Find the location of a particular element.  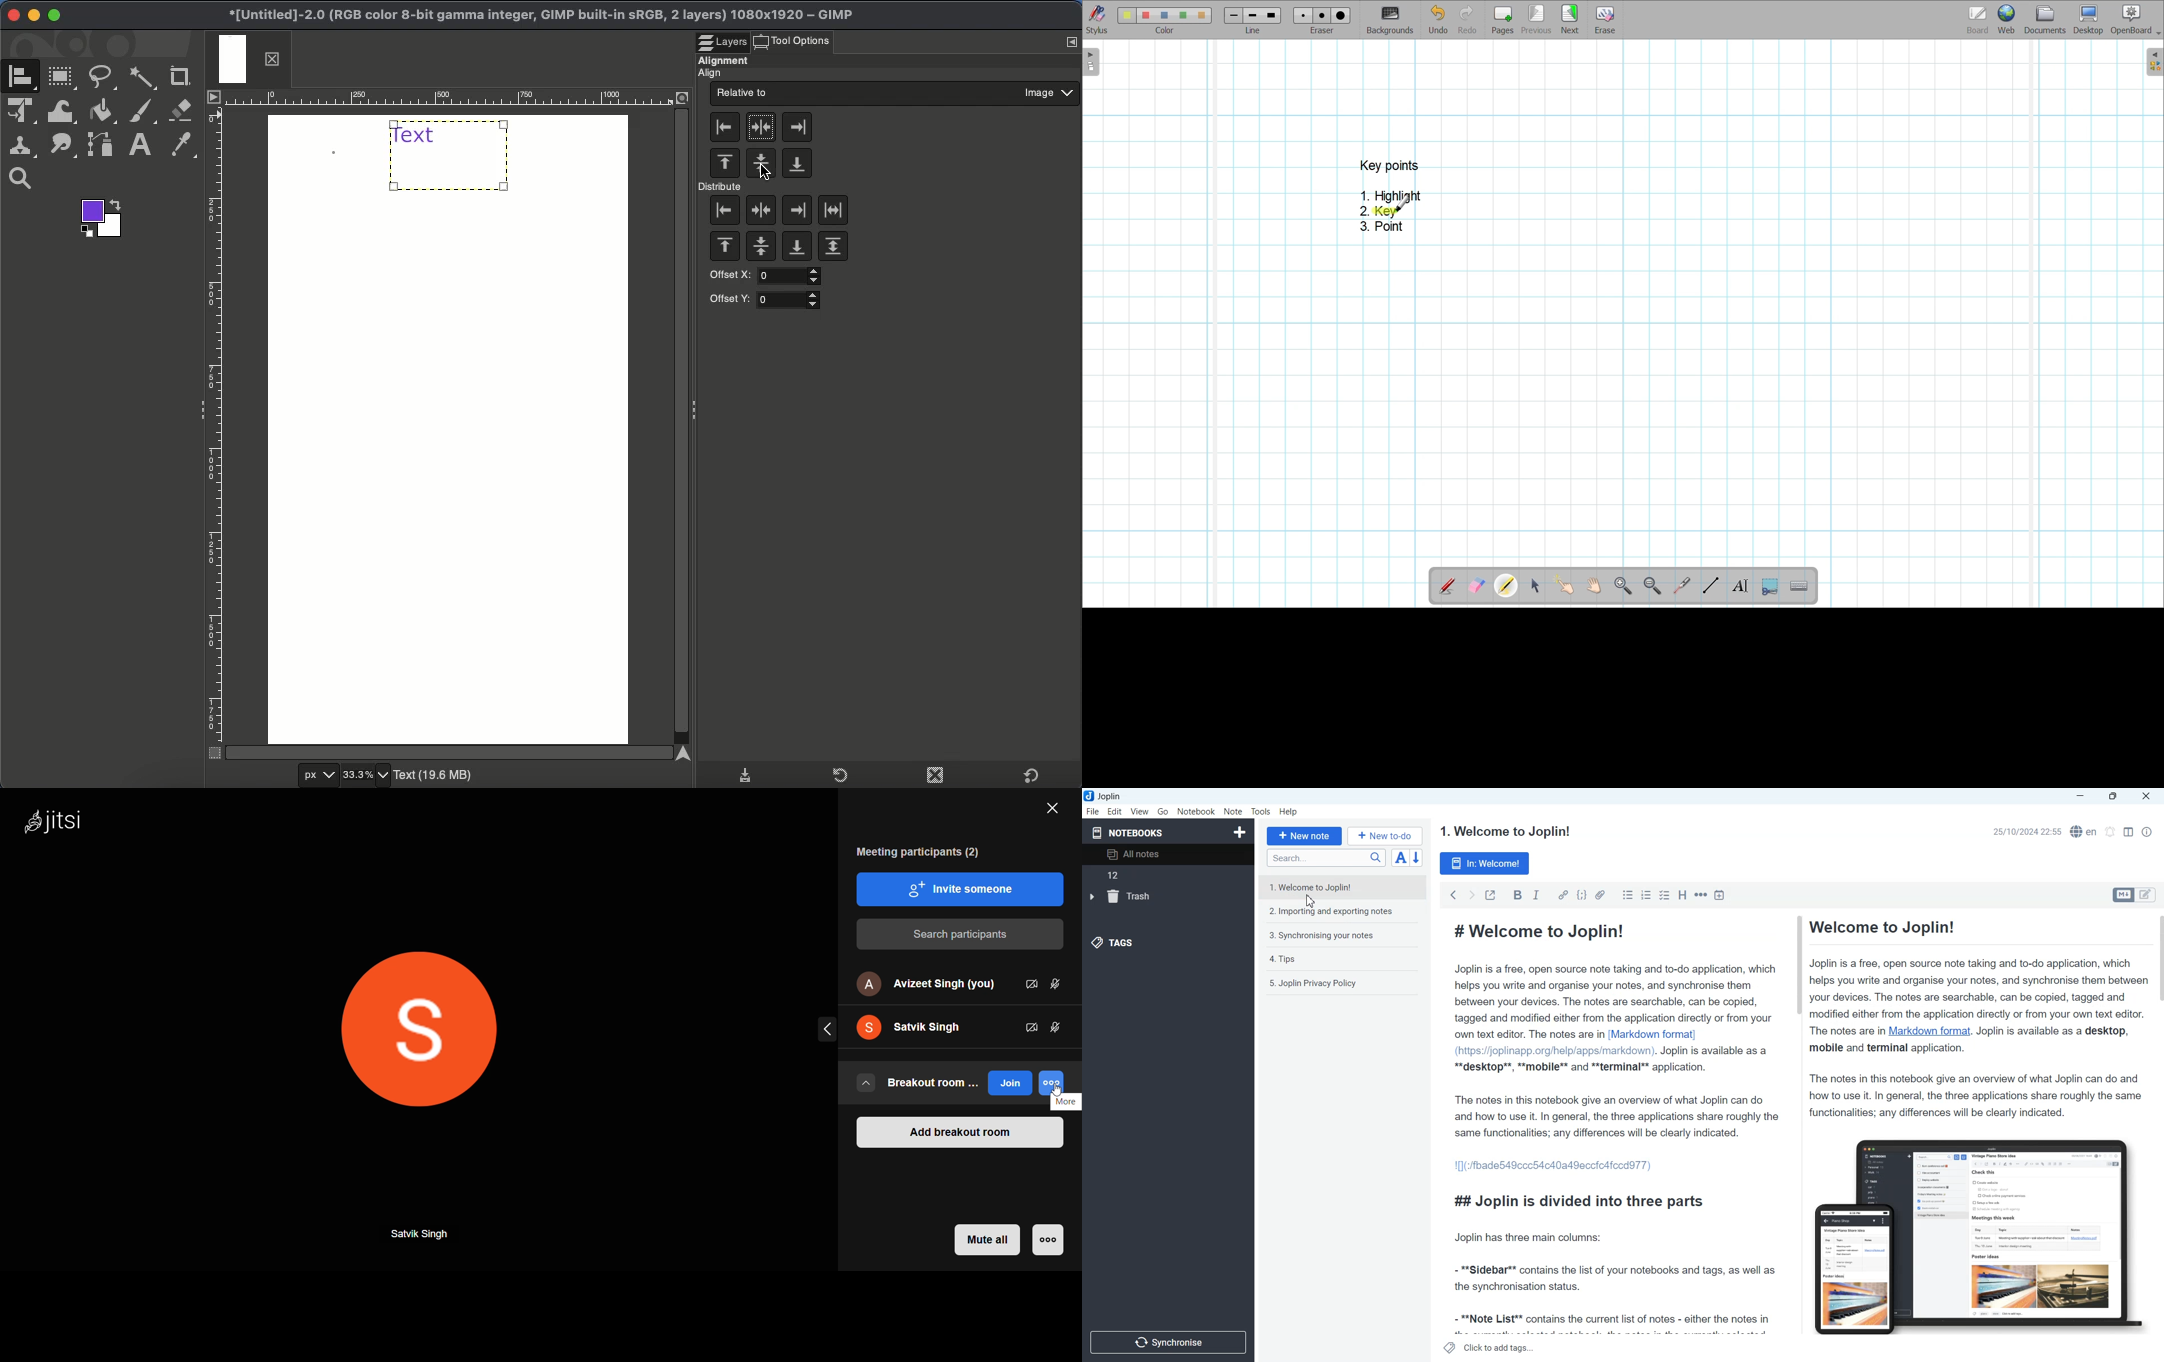

Tags is located at coordinates (1119, 942).